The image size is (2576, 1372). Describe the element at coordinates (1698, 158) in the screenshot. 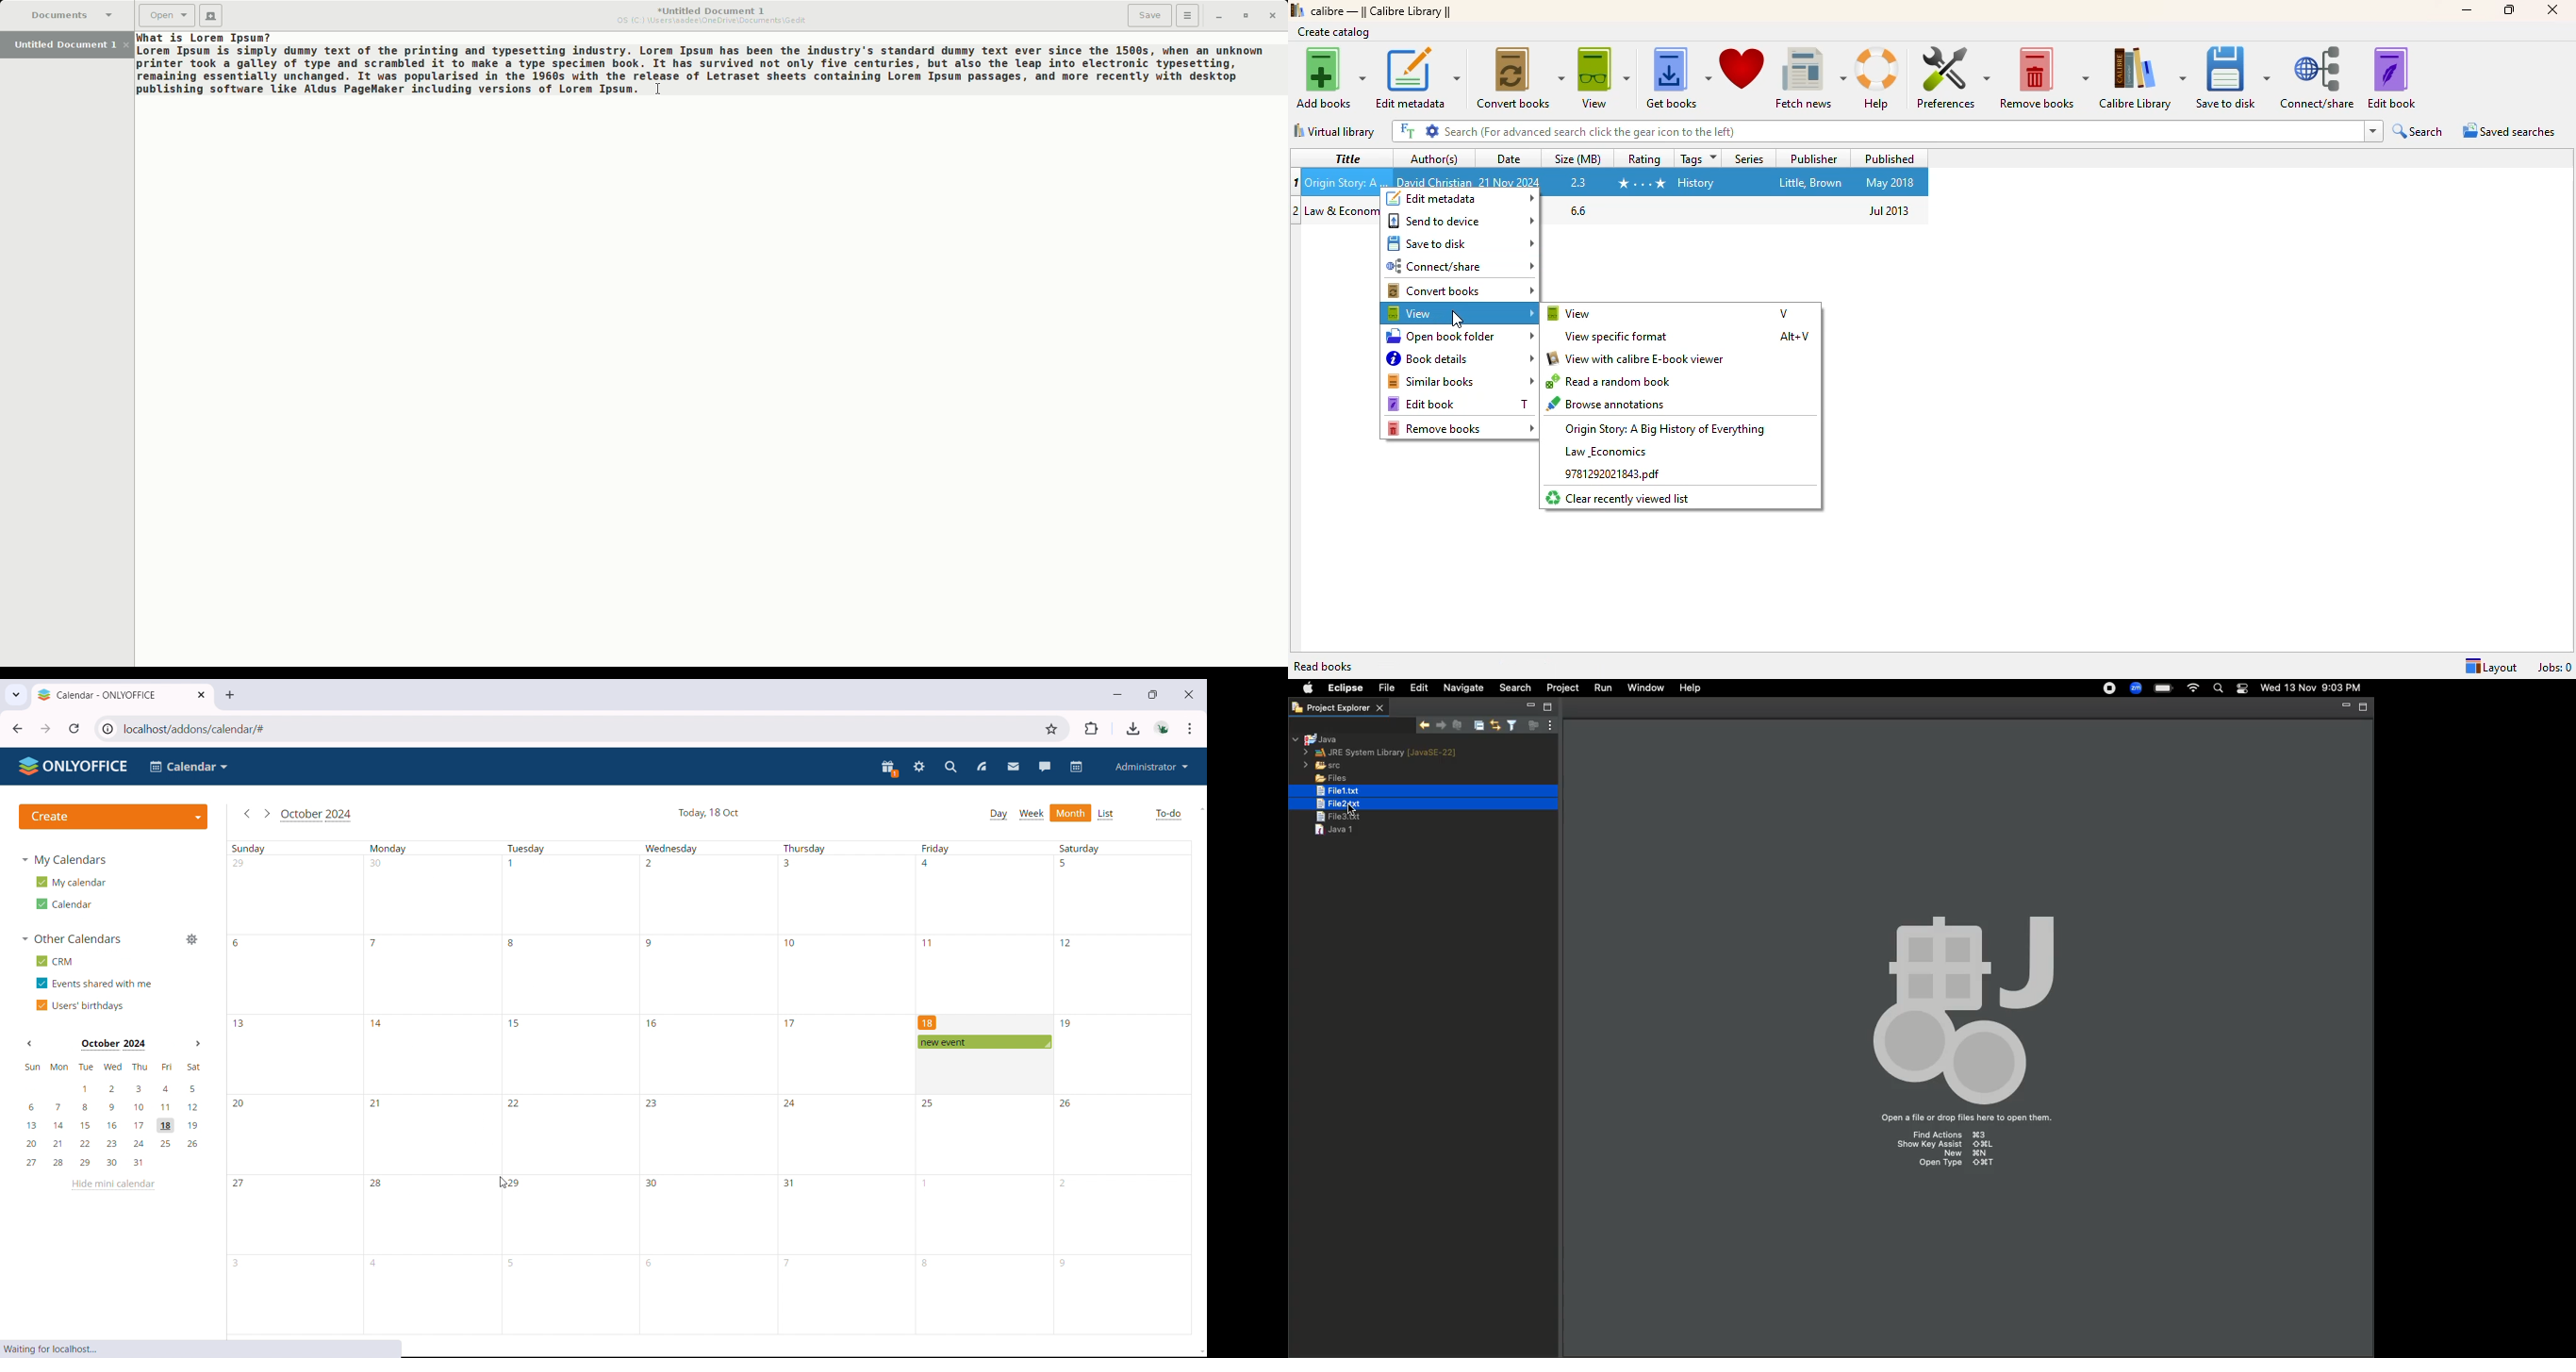

I see `tags` at that location.